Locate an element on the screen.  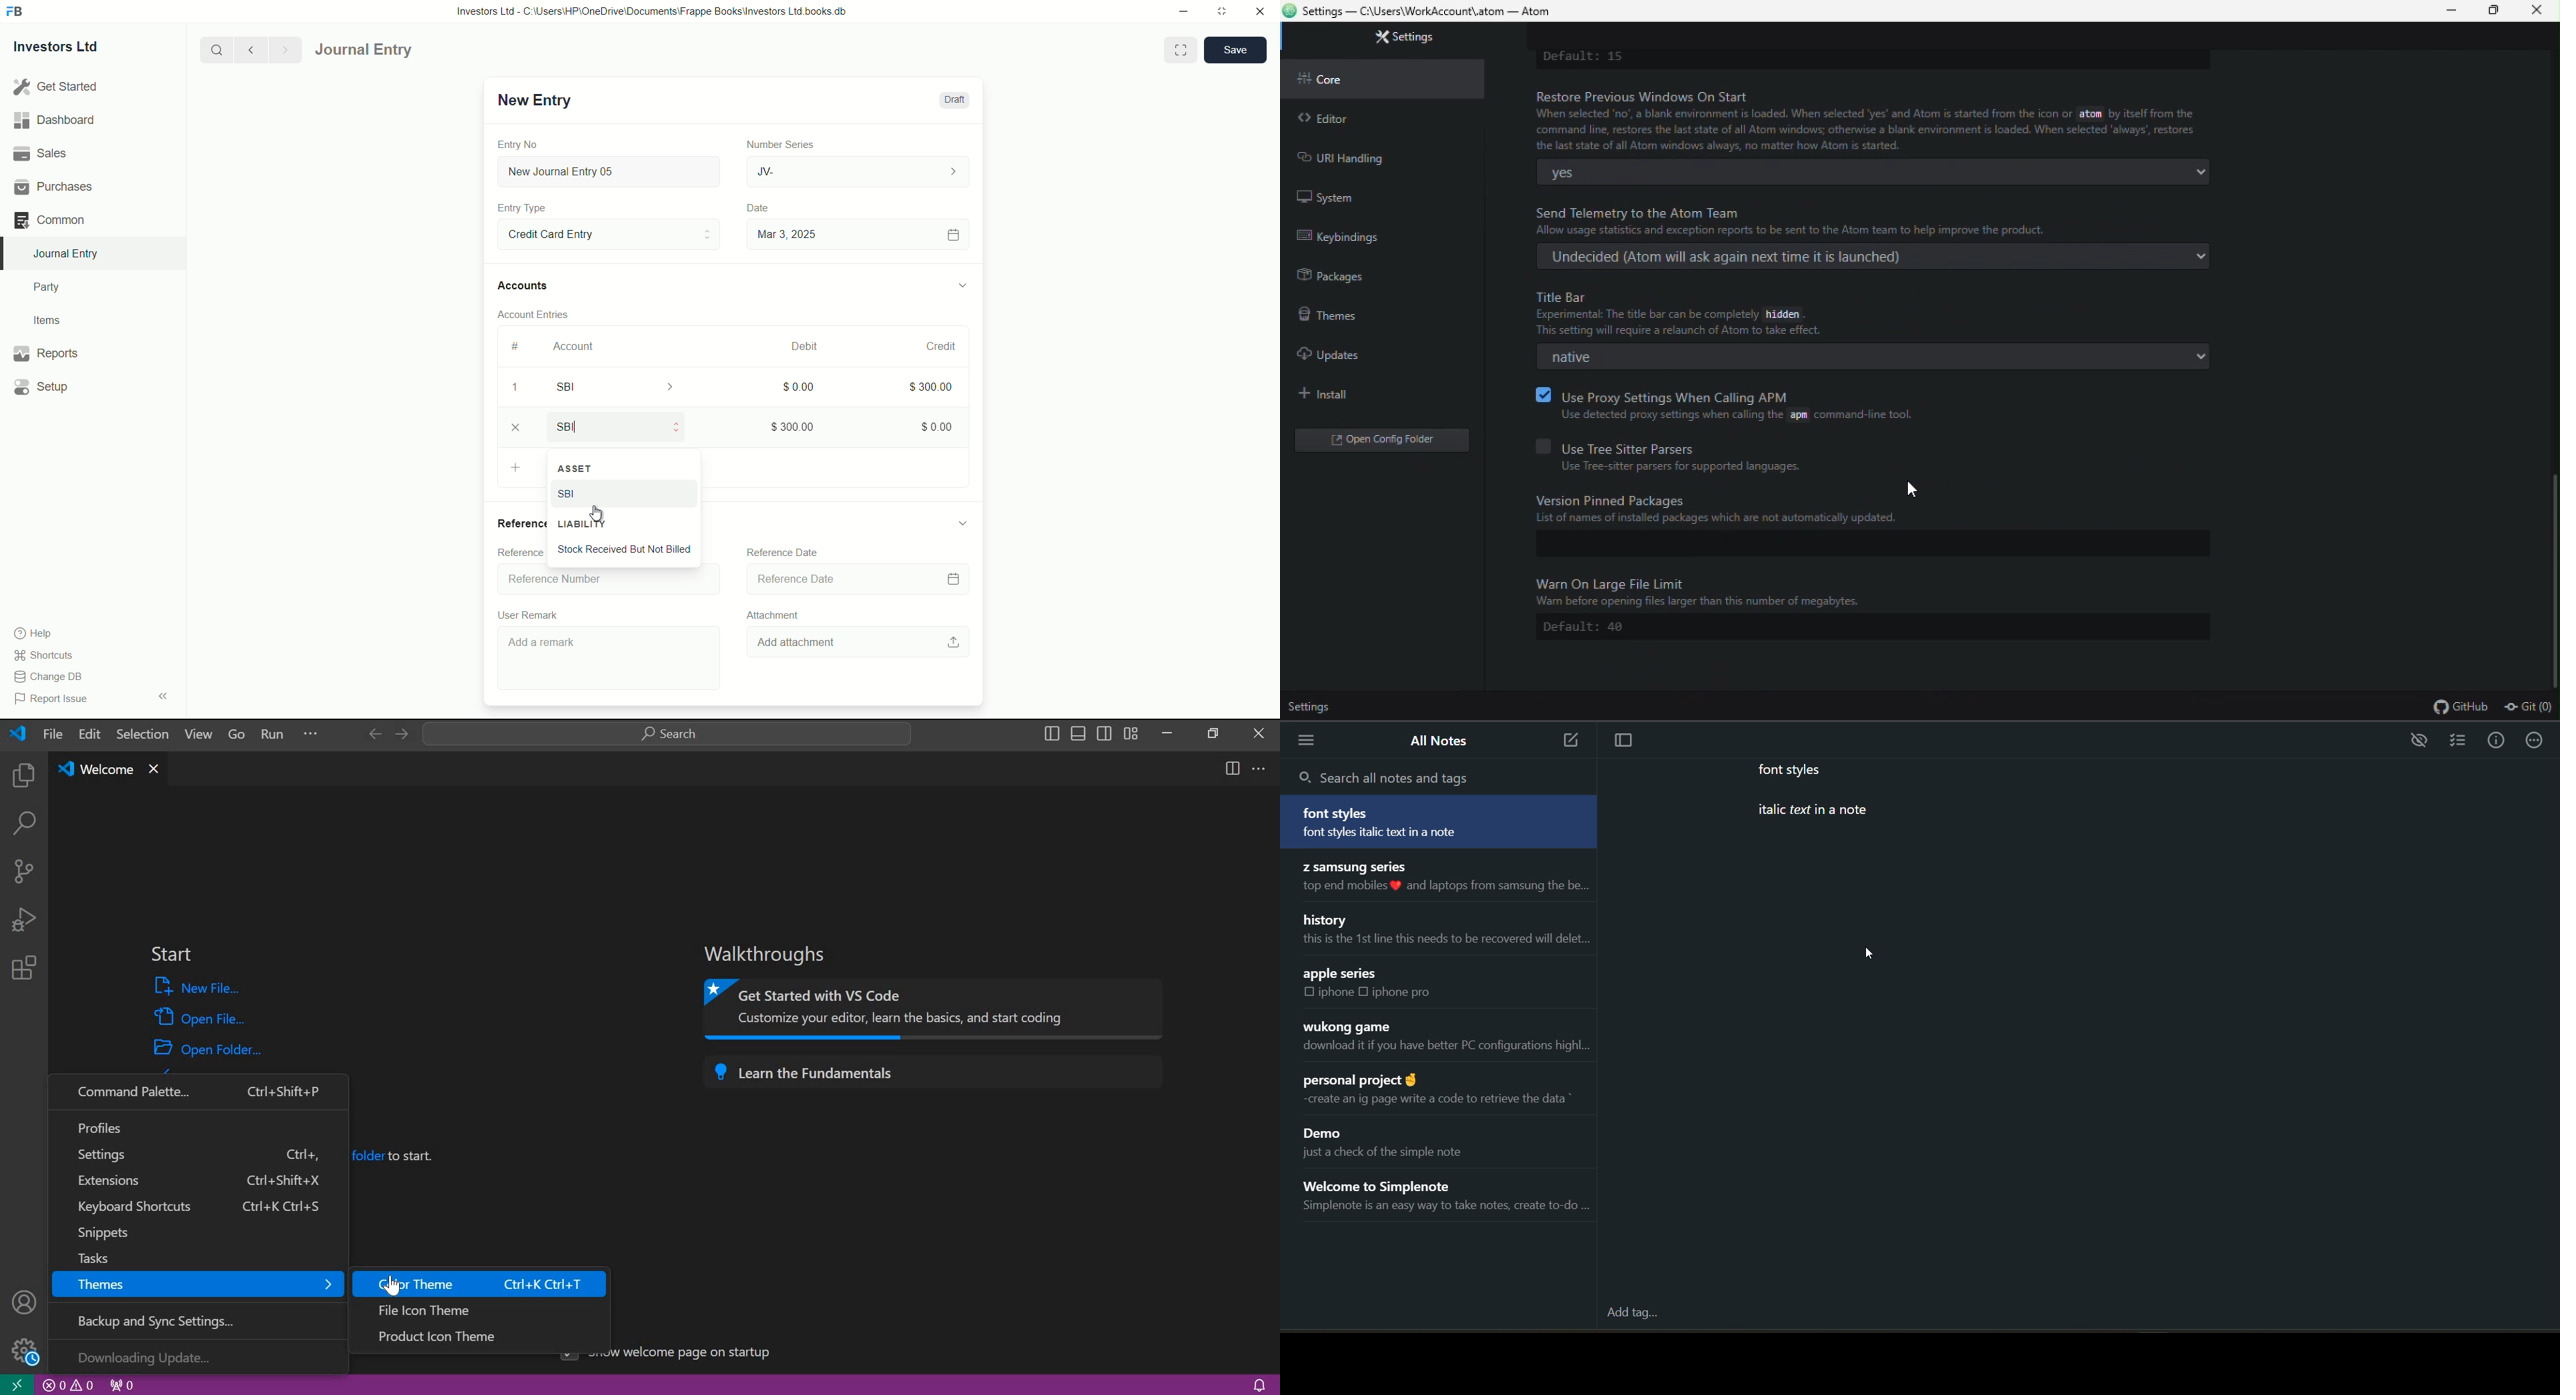
source control is located at coordinates (23, 870).